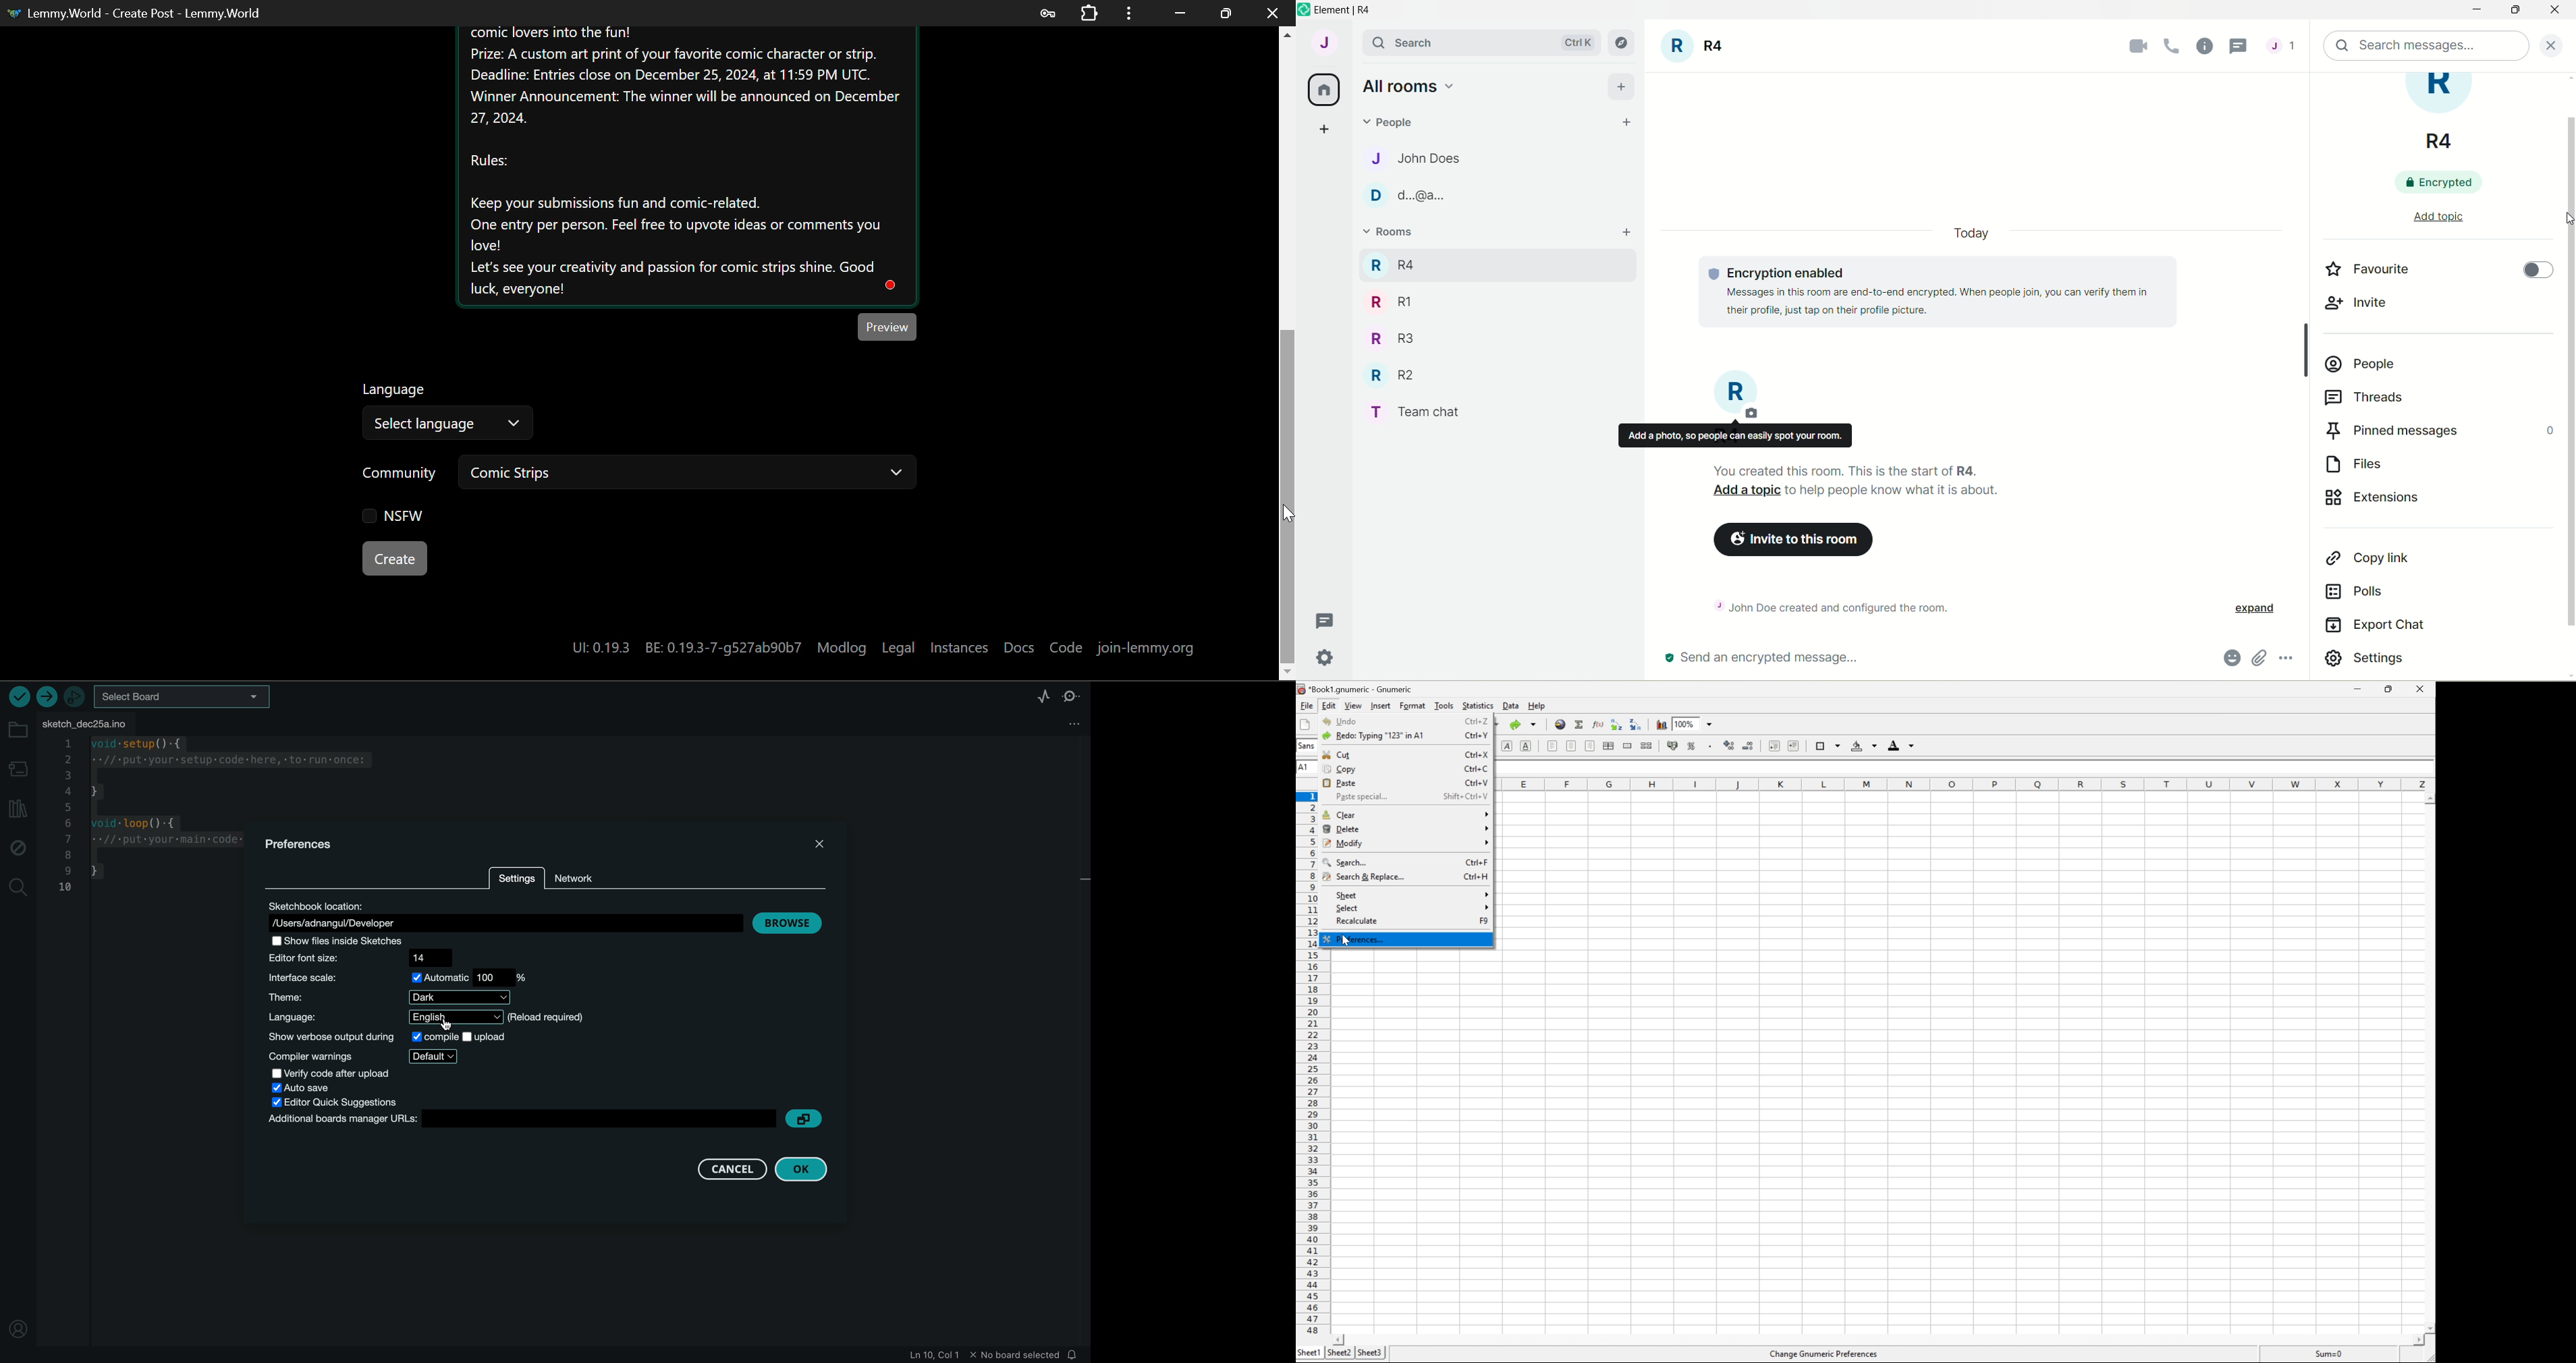 This screenshot has width=2576, height=1372. Describe the element at coordinates (1845, 605) in the screenshot. I see `~ John Doe created and configured the room.` at that location.